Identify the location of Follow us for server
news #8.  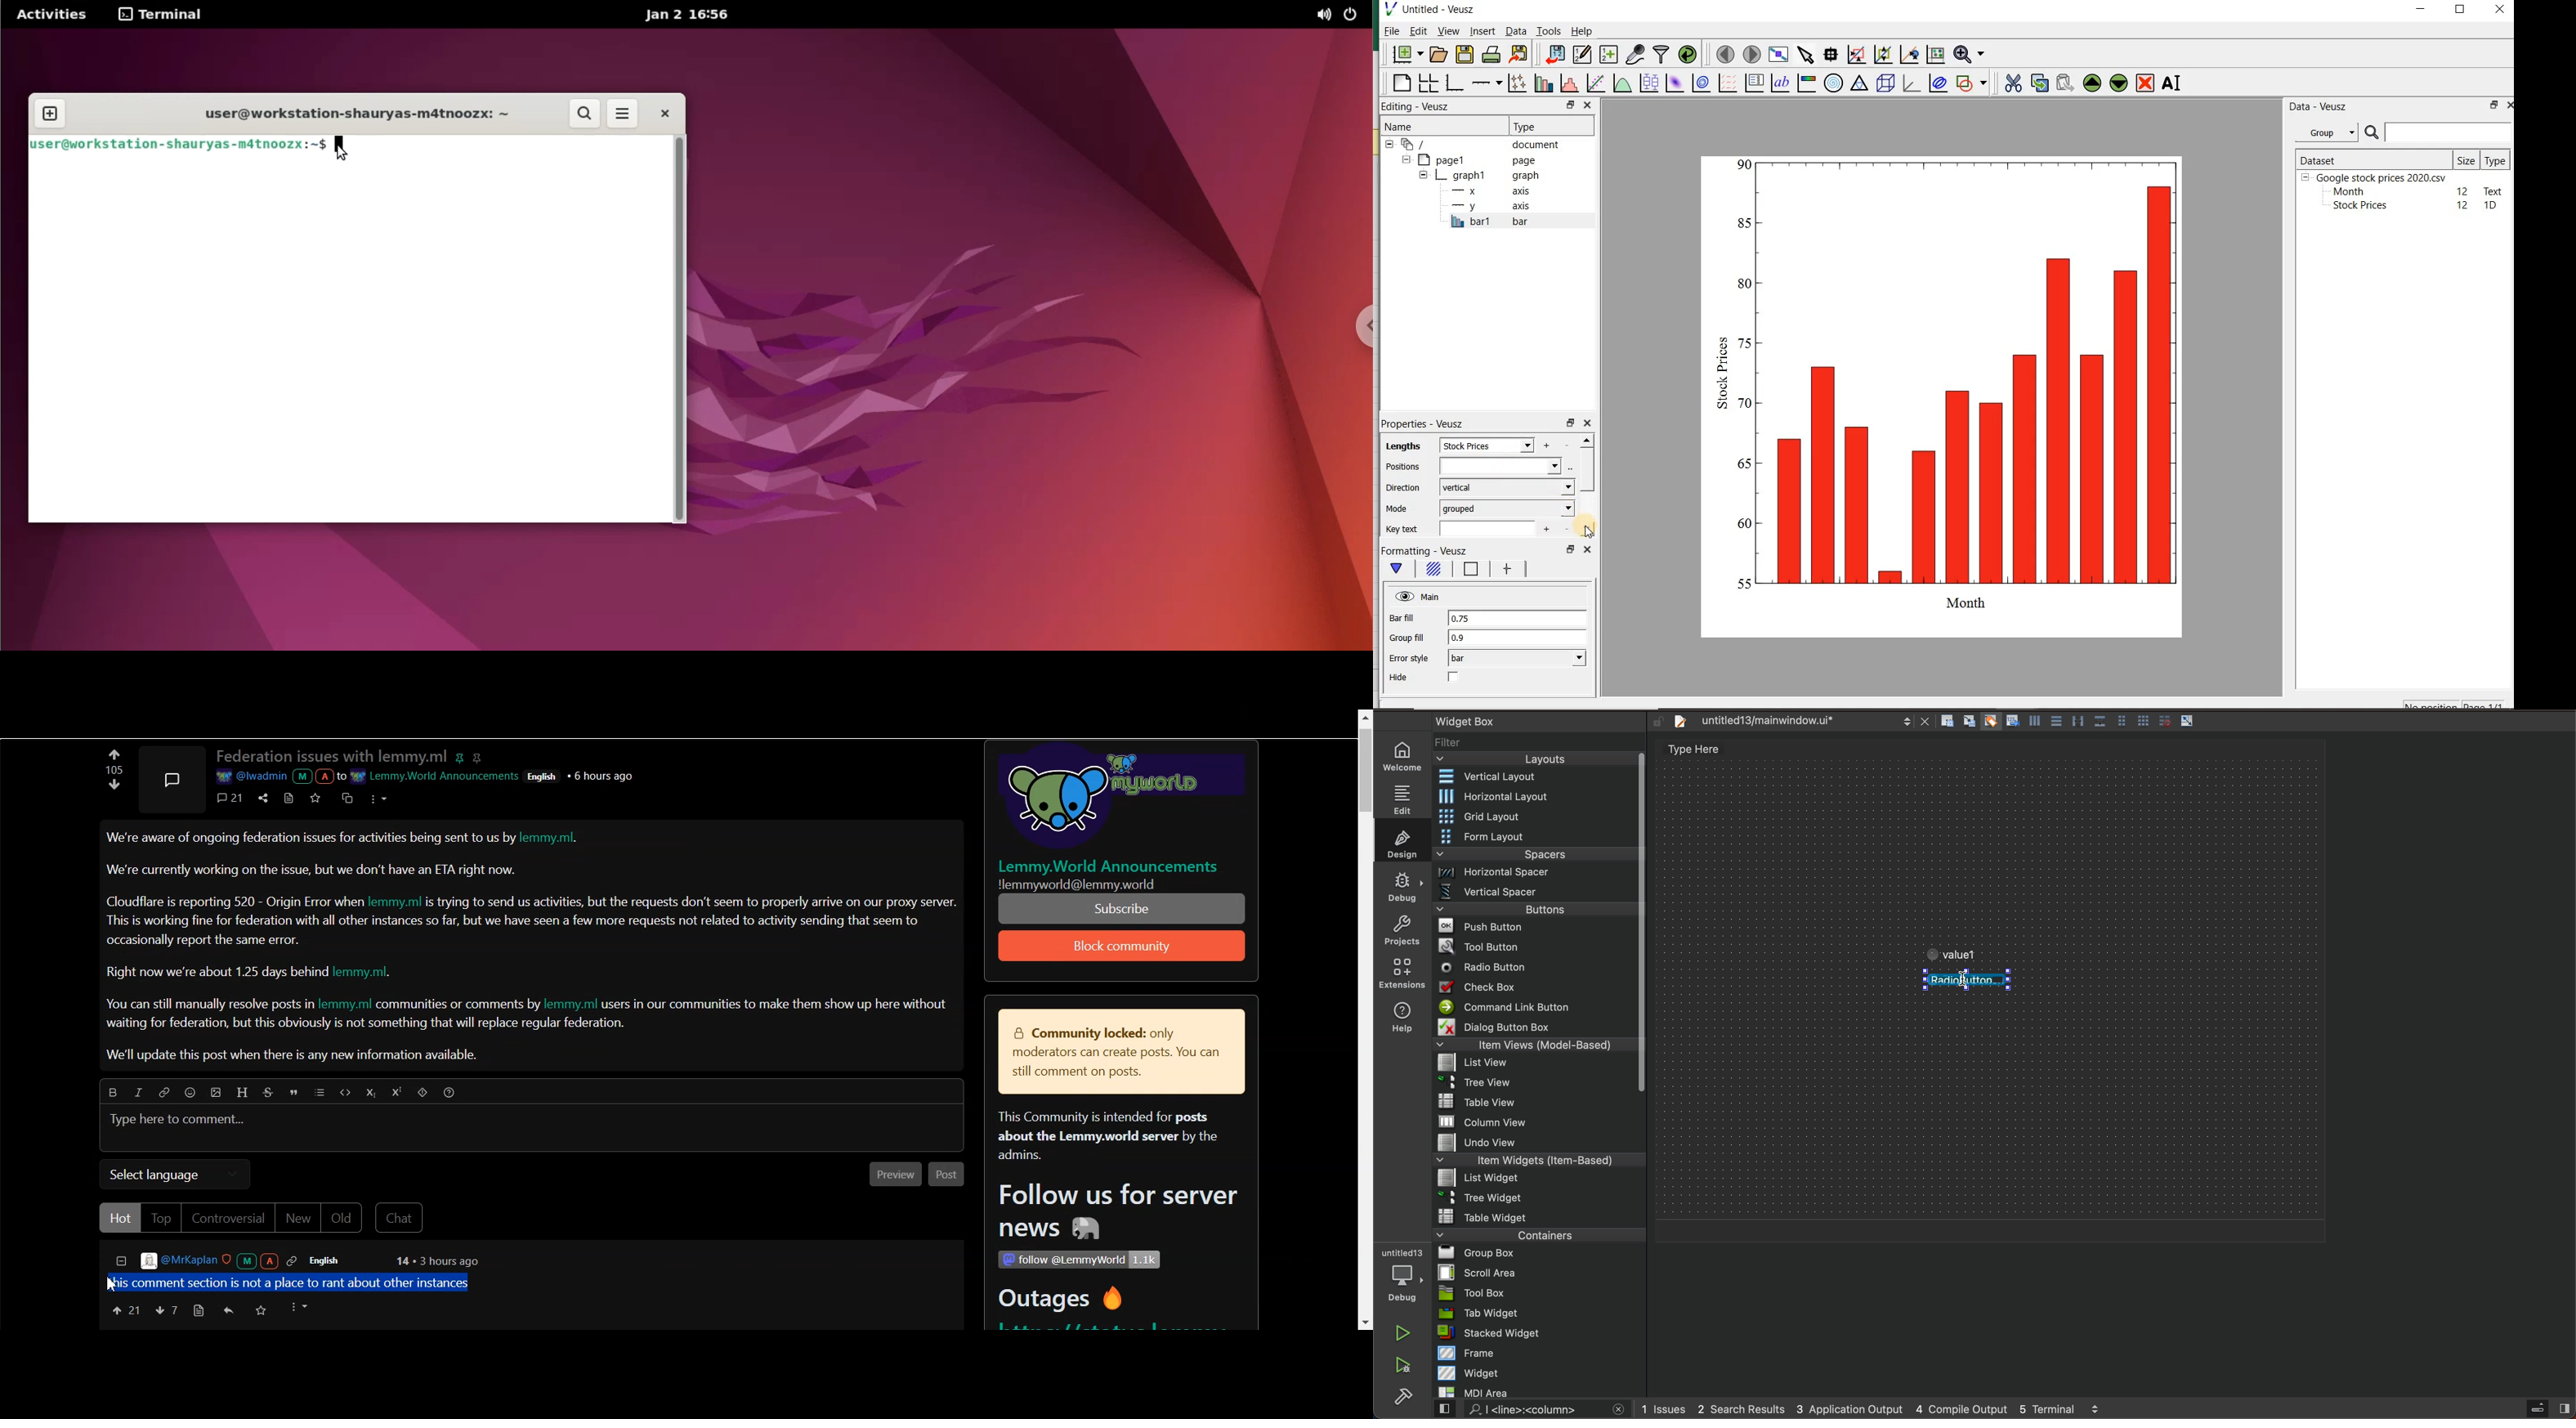
(1113, 1214).